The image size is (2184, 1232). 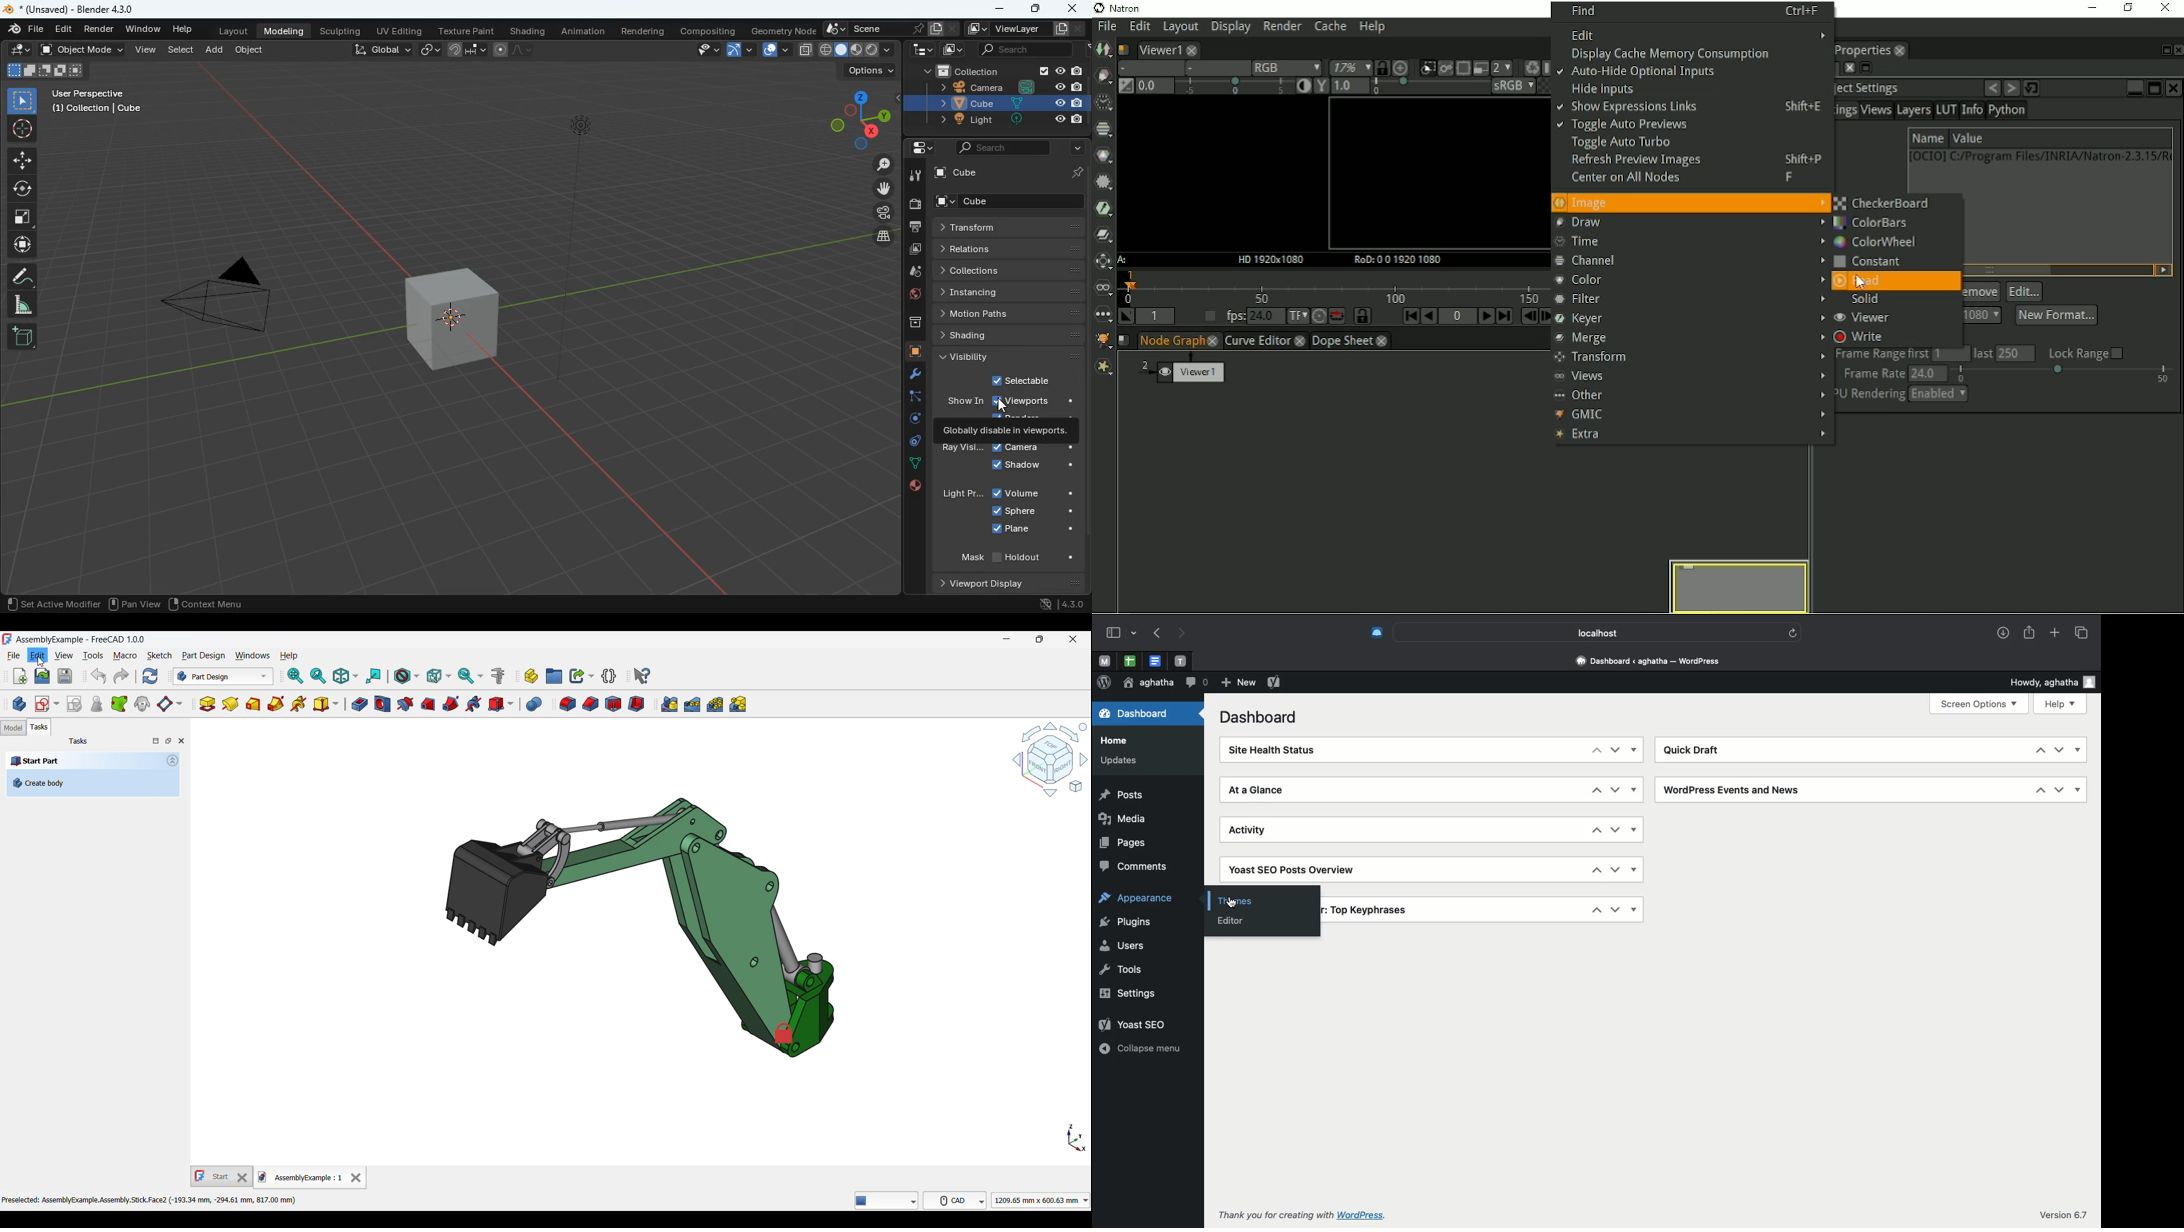 I want to click on Create an additie primitive, so click(x=326, y=704).